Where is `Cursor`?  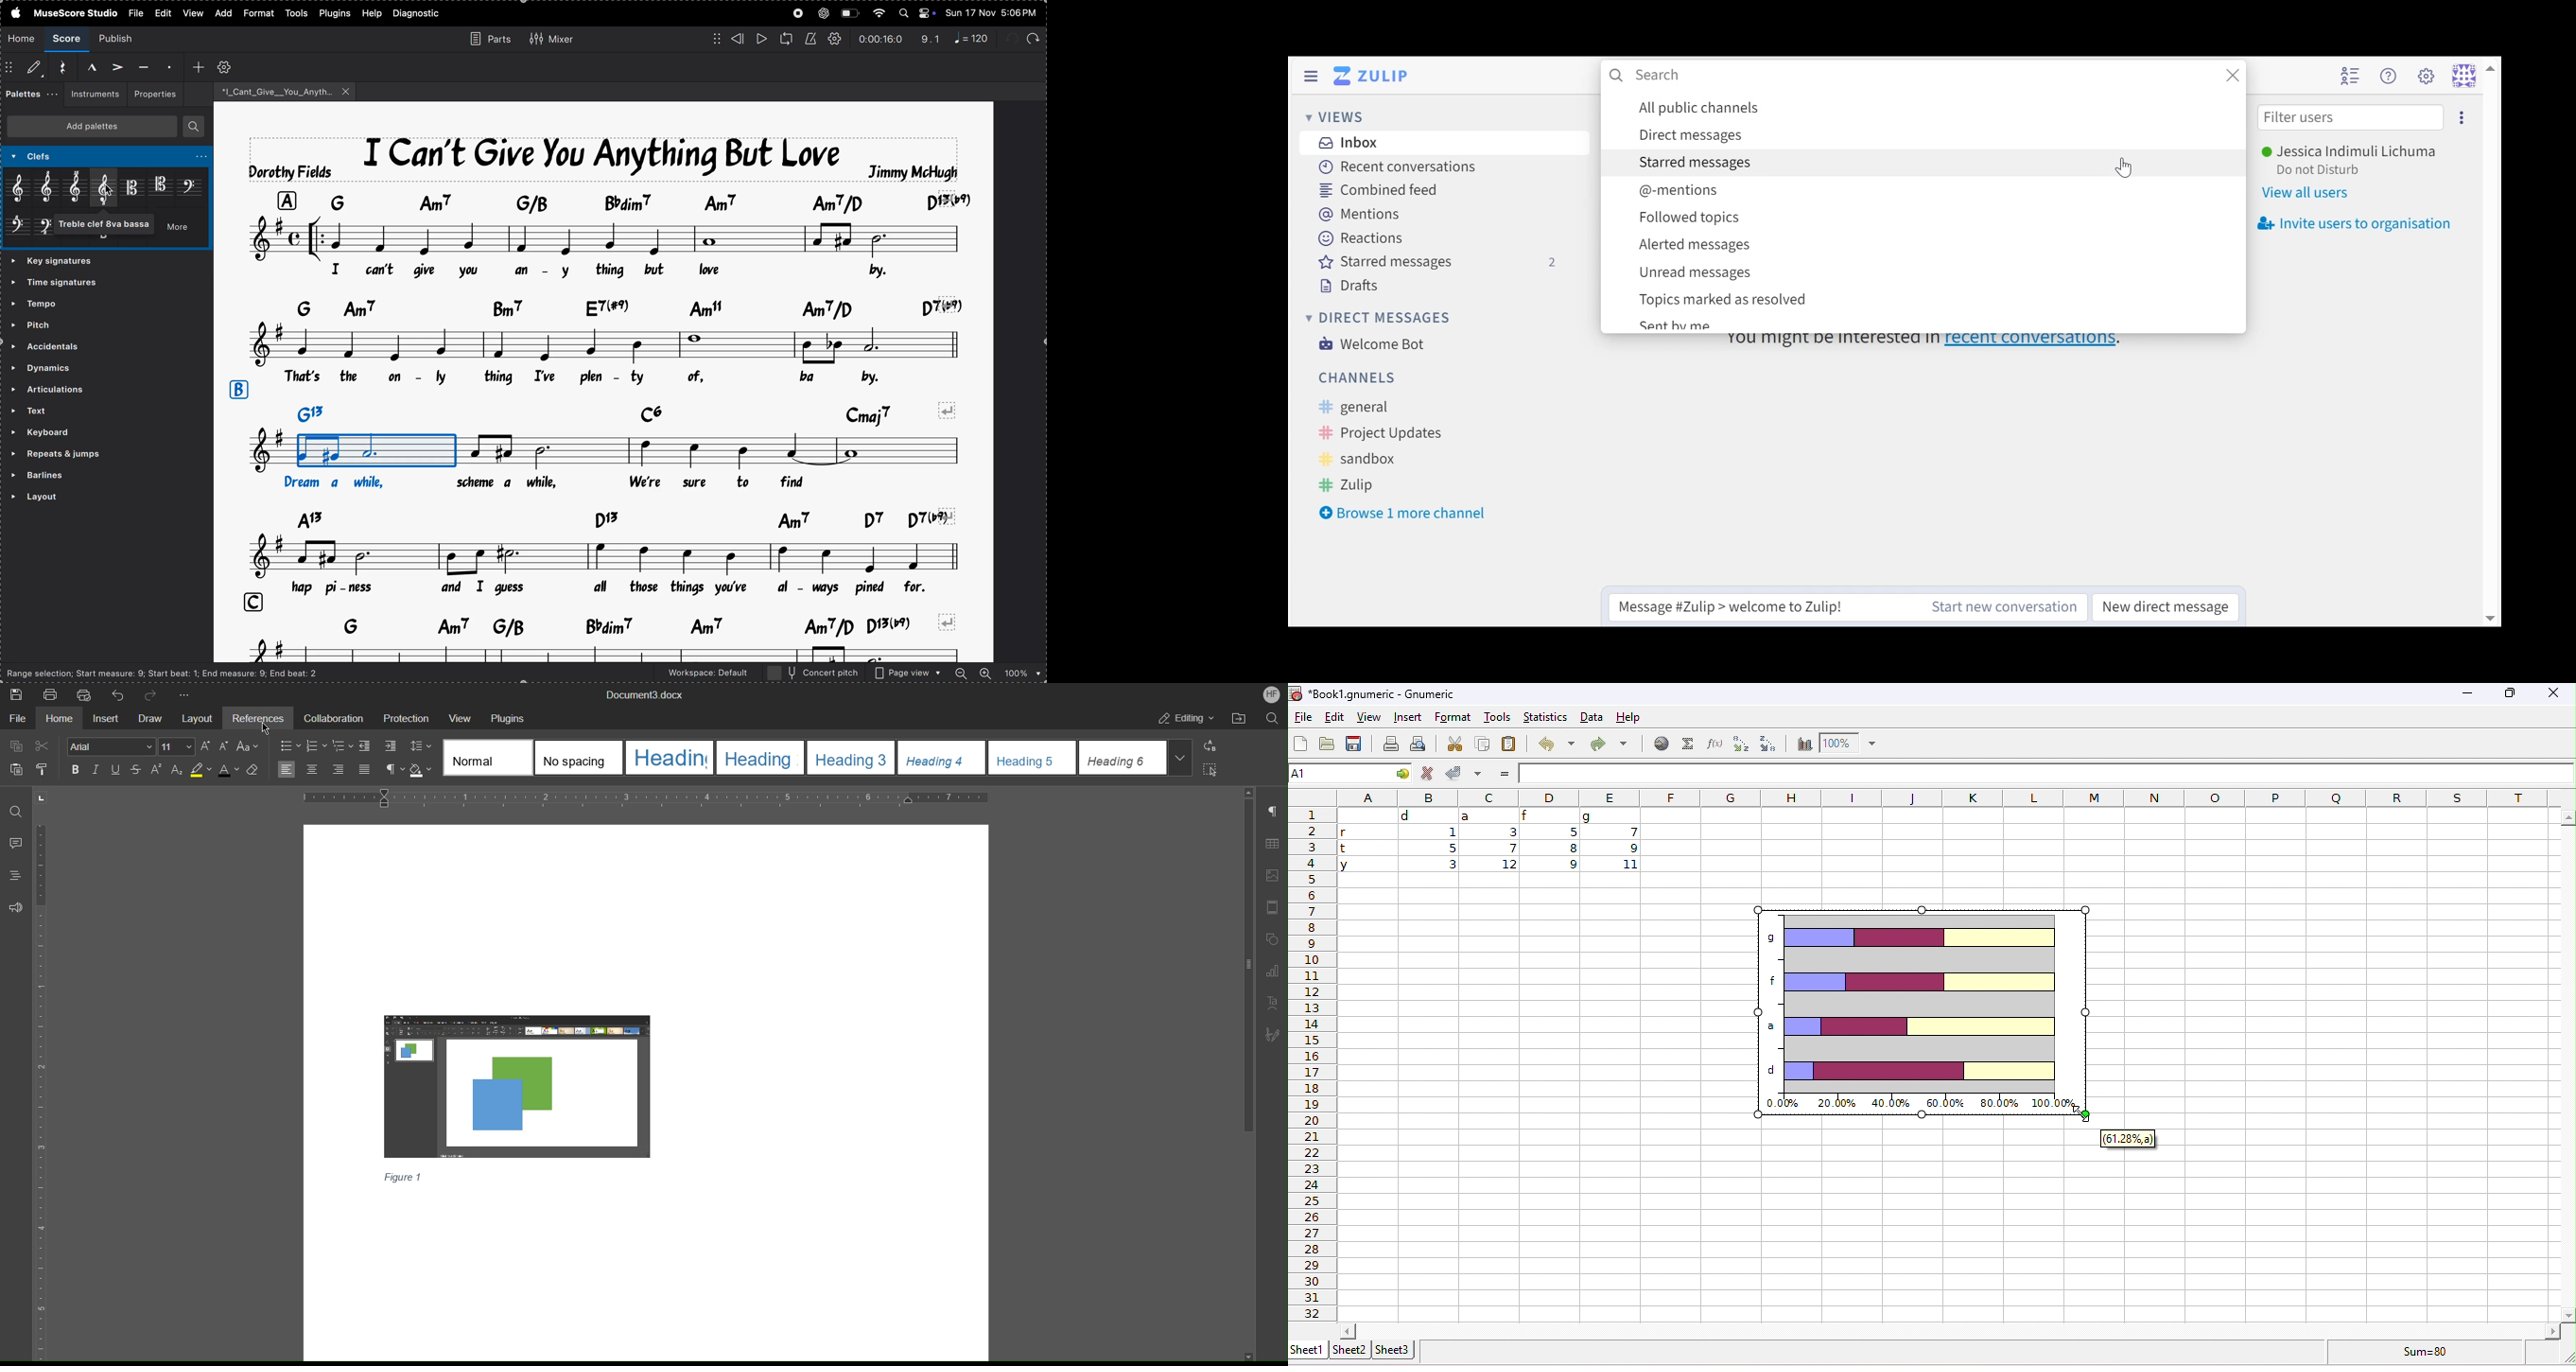
Cursor is located at coordinates (2128, 169).